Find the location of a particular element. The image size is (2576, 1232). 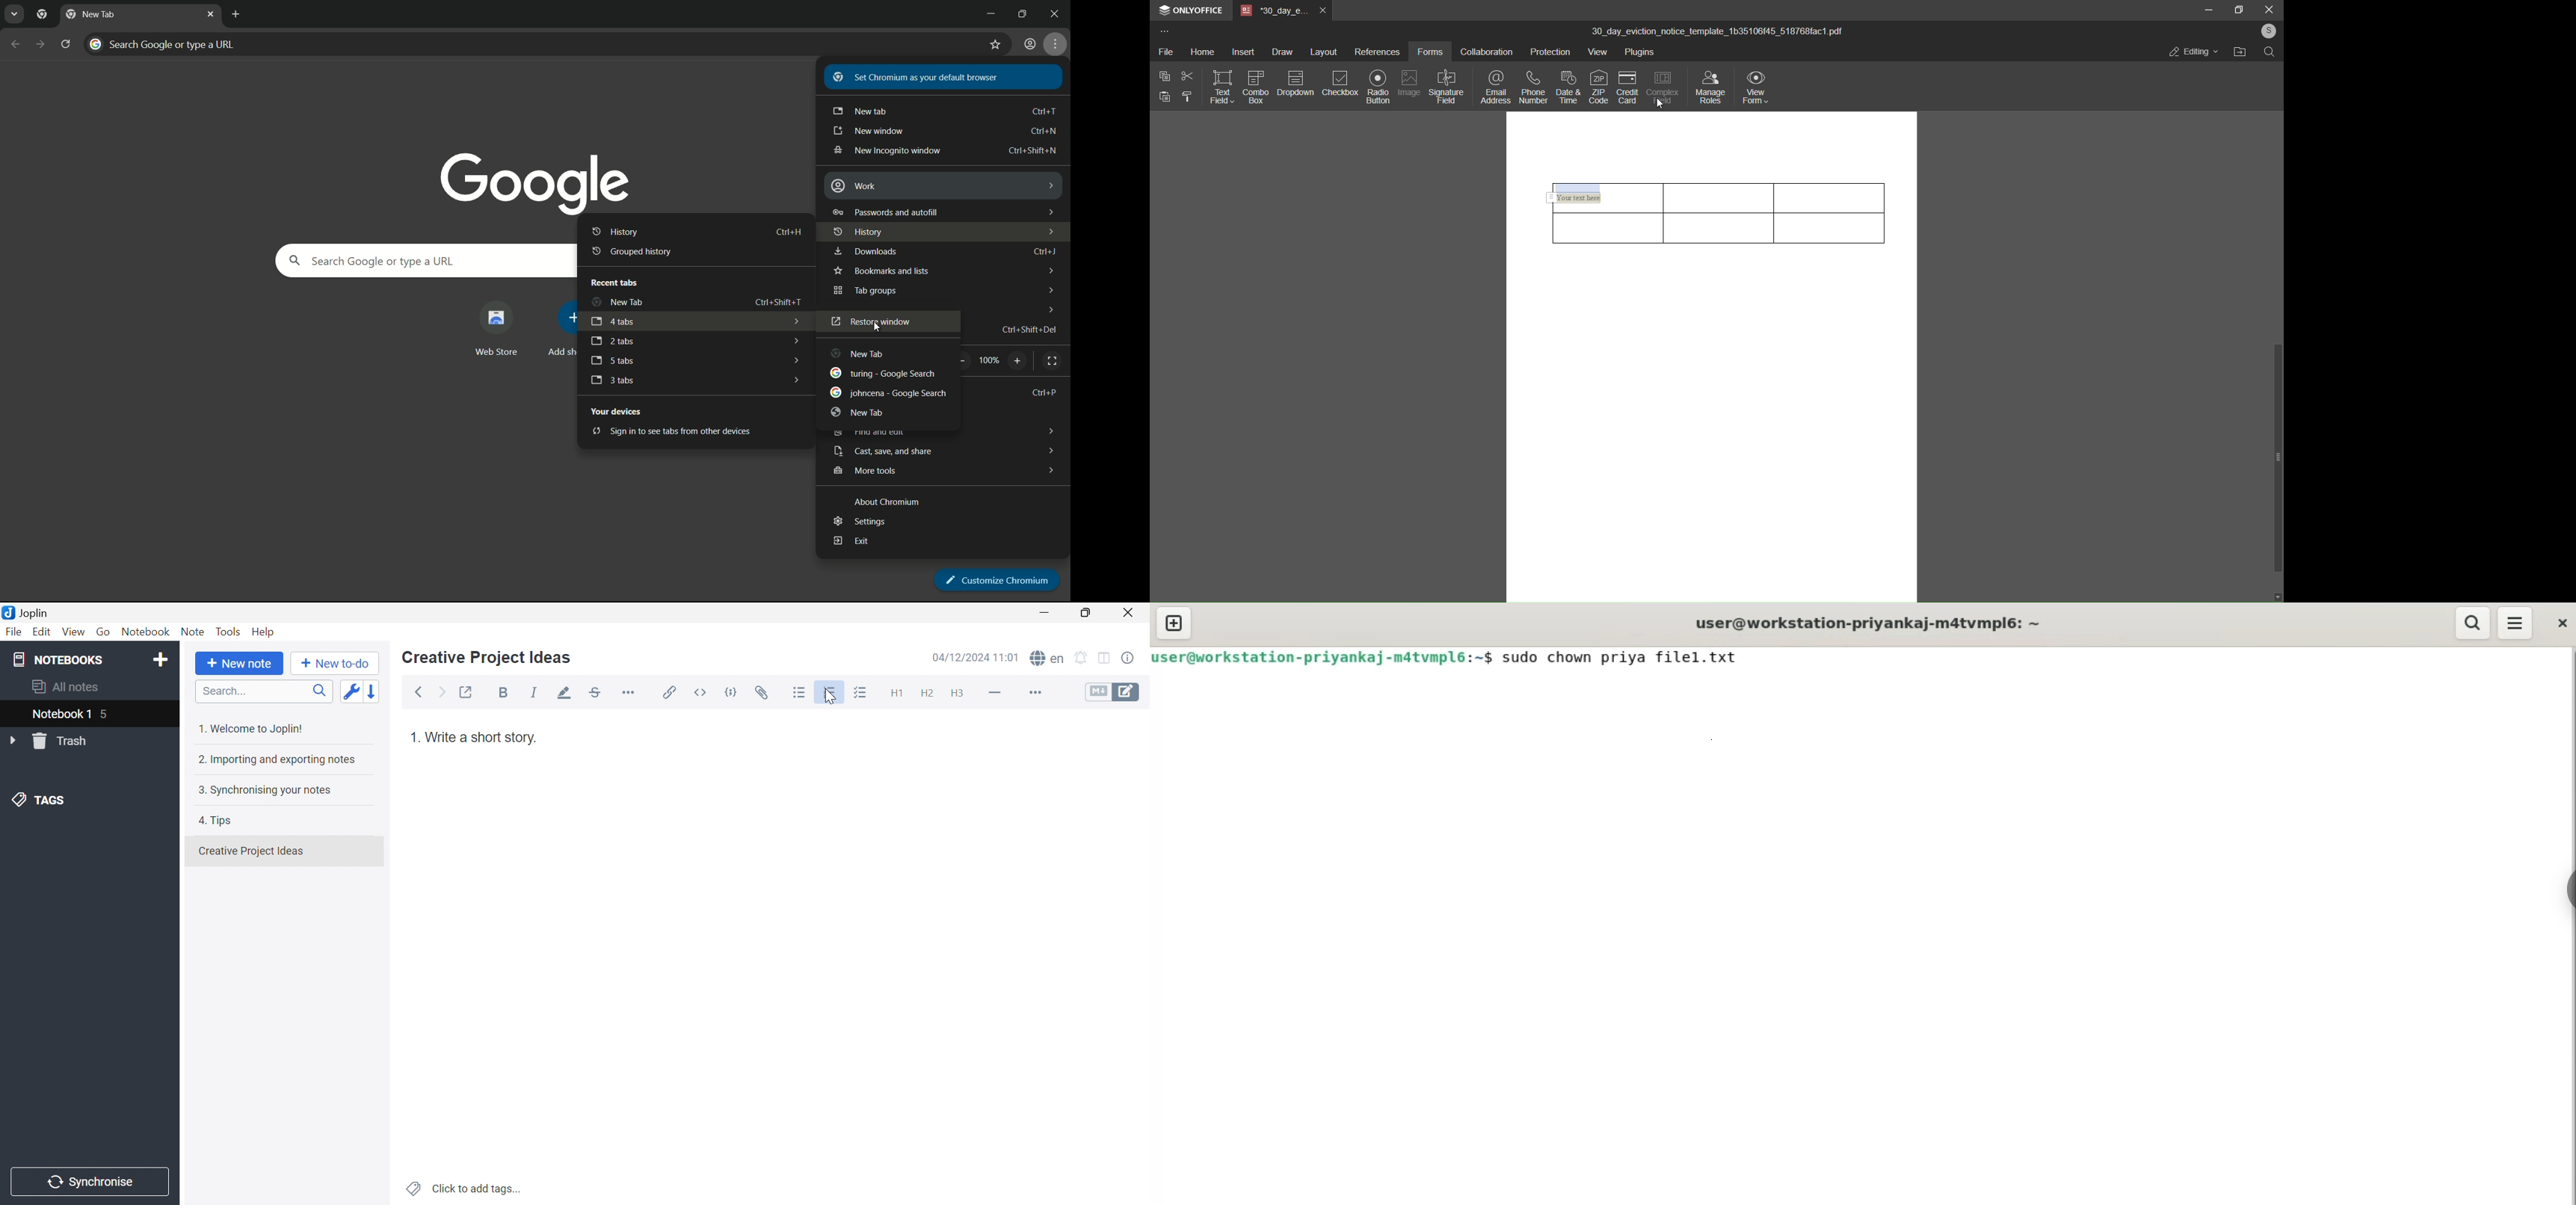

Toggle sort order field is located at coordinates (352, 692).